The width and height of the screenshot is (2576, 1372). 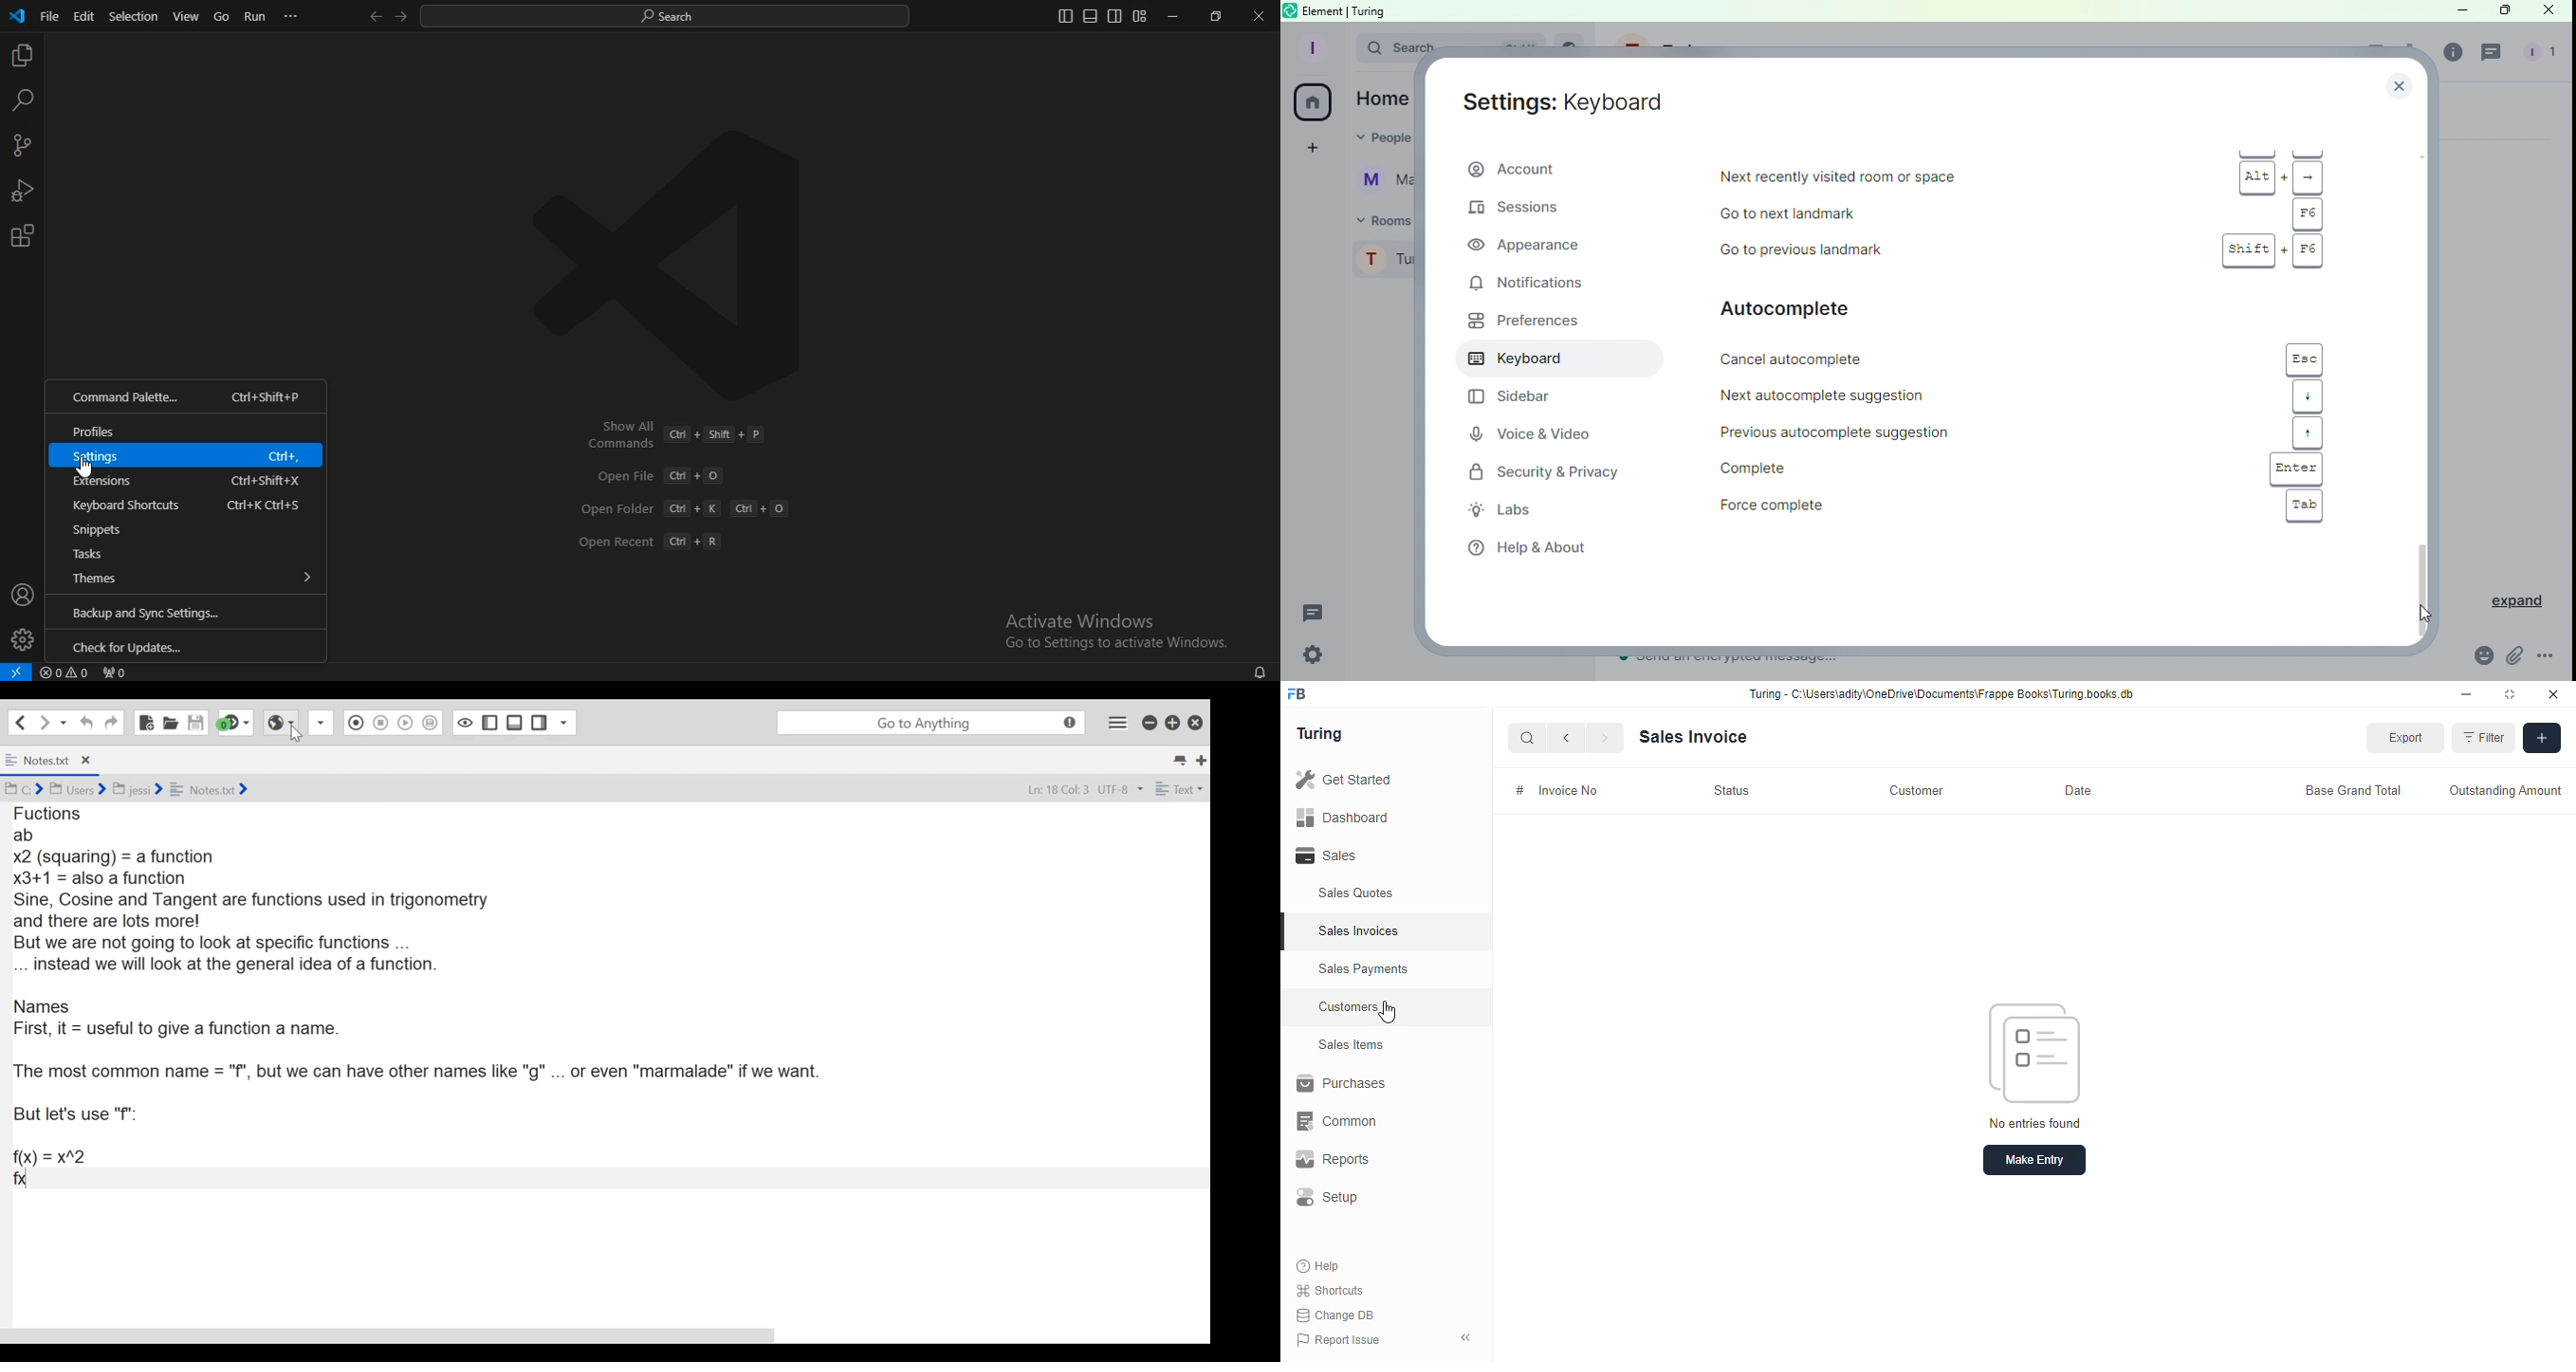 What do you see at coordinates (1393, 1014) in the screenshot?
I see `cursor` at bounding box center [1393, 1014].